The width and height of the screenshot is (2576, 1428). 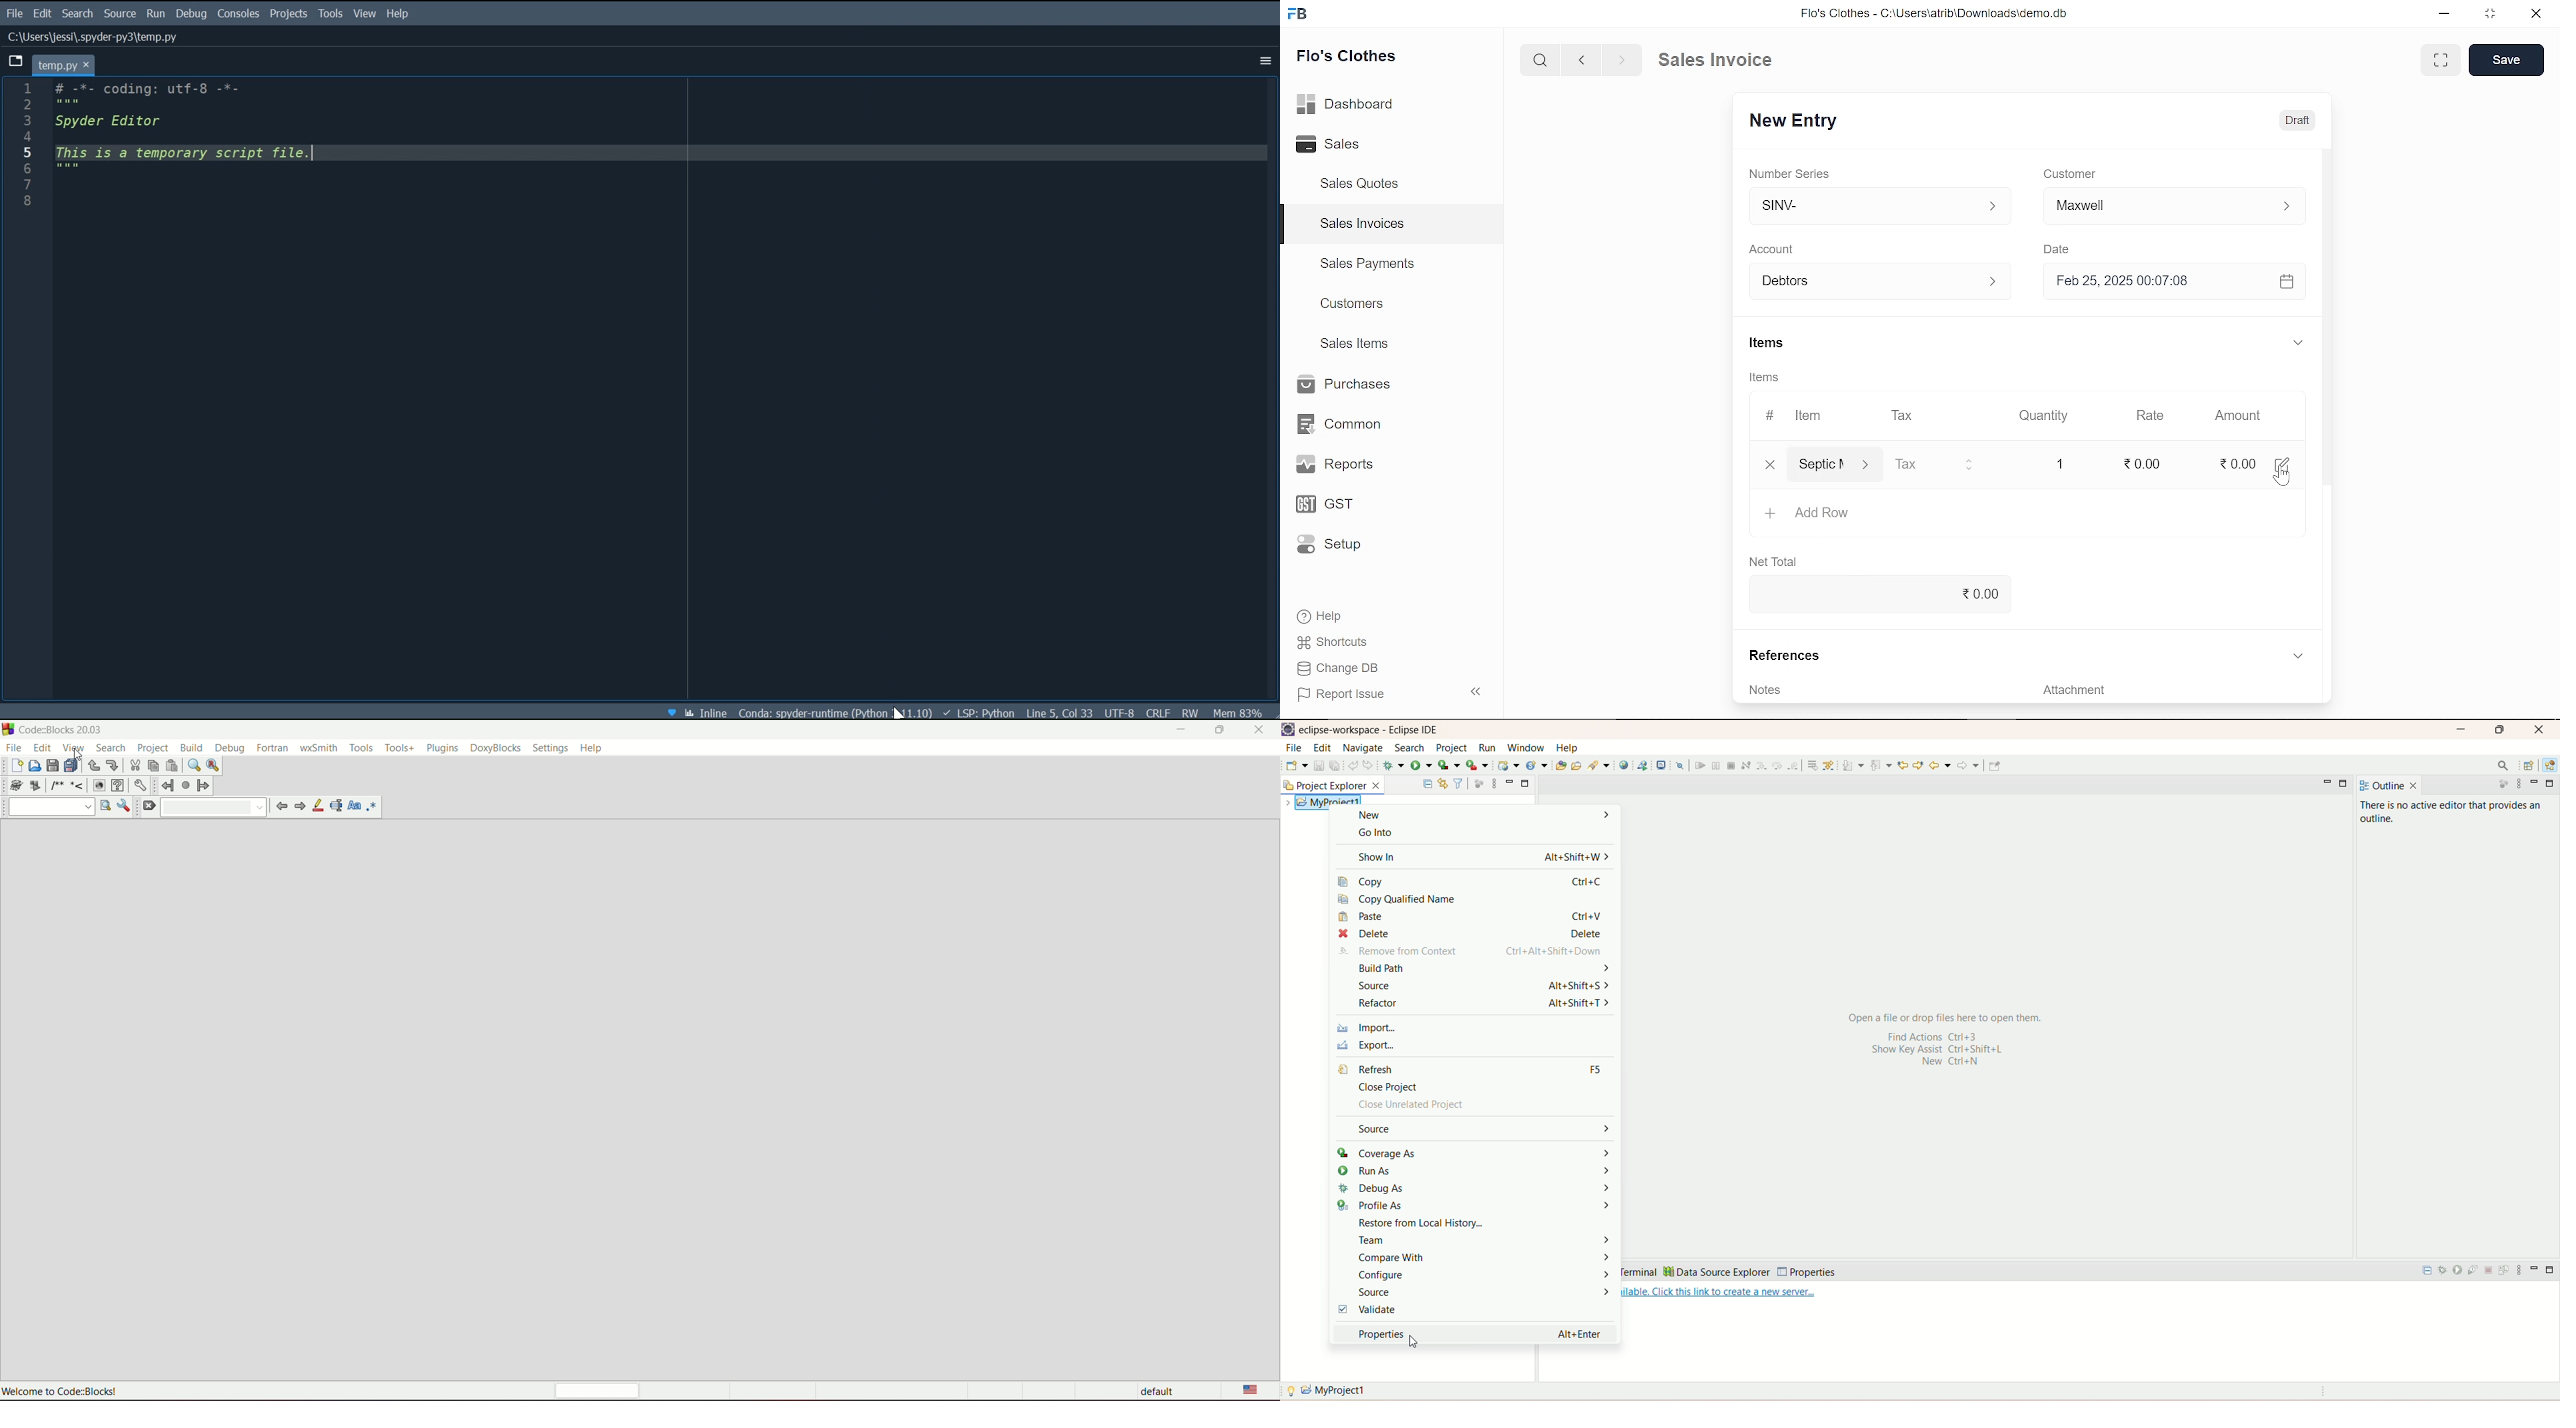 What do you see at coordinates (1354, 303) in the screenshot?
I see `Customers` at bounding box center [1354, 303].